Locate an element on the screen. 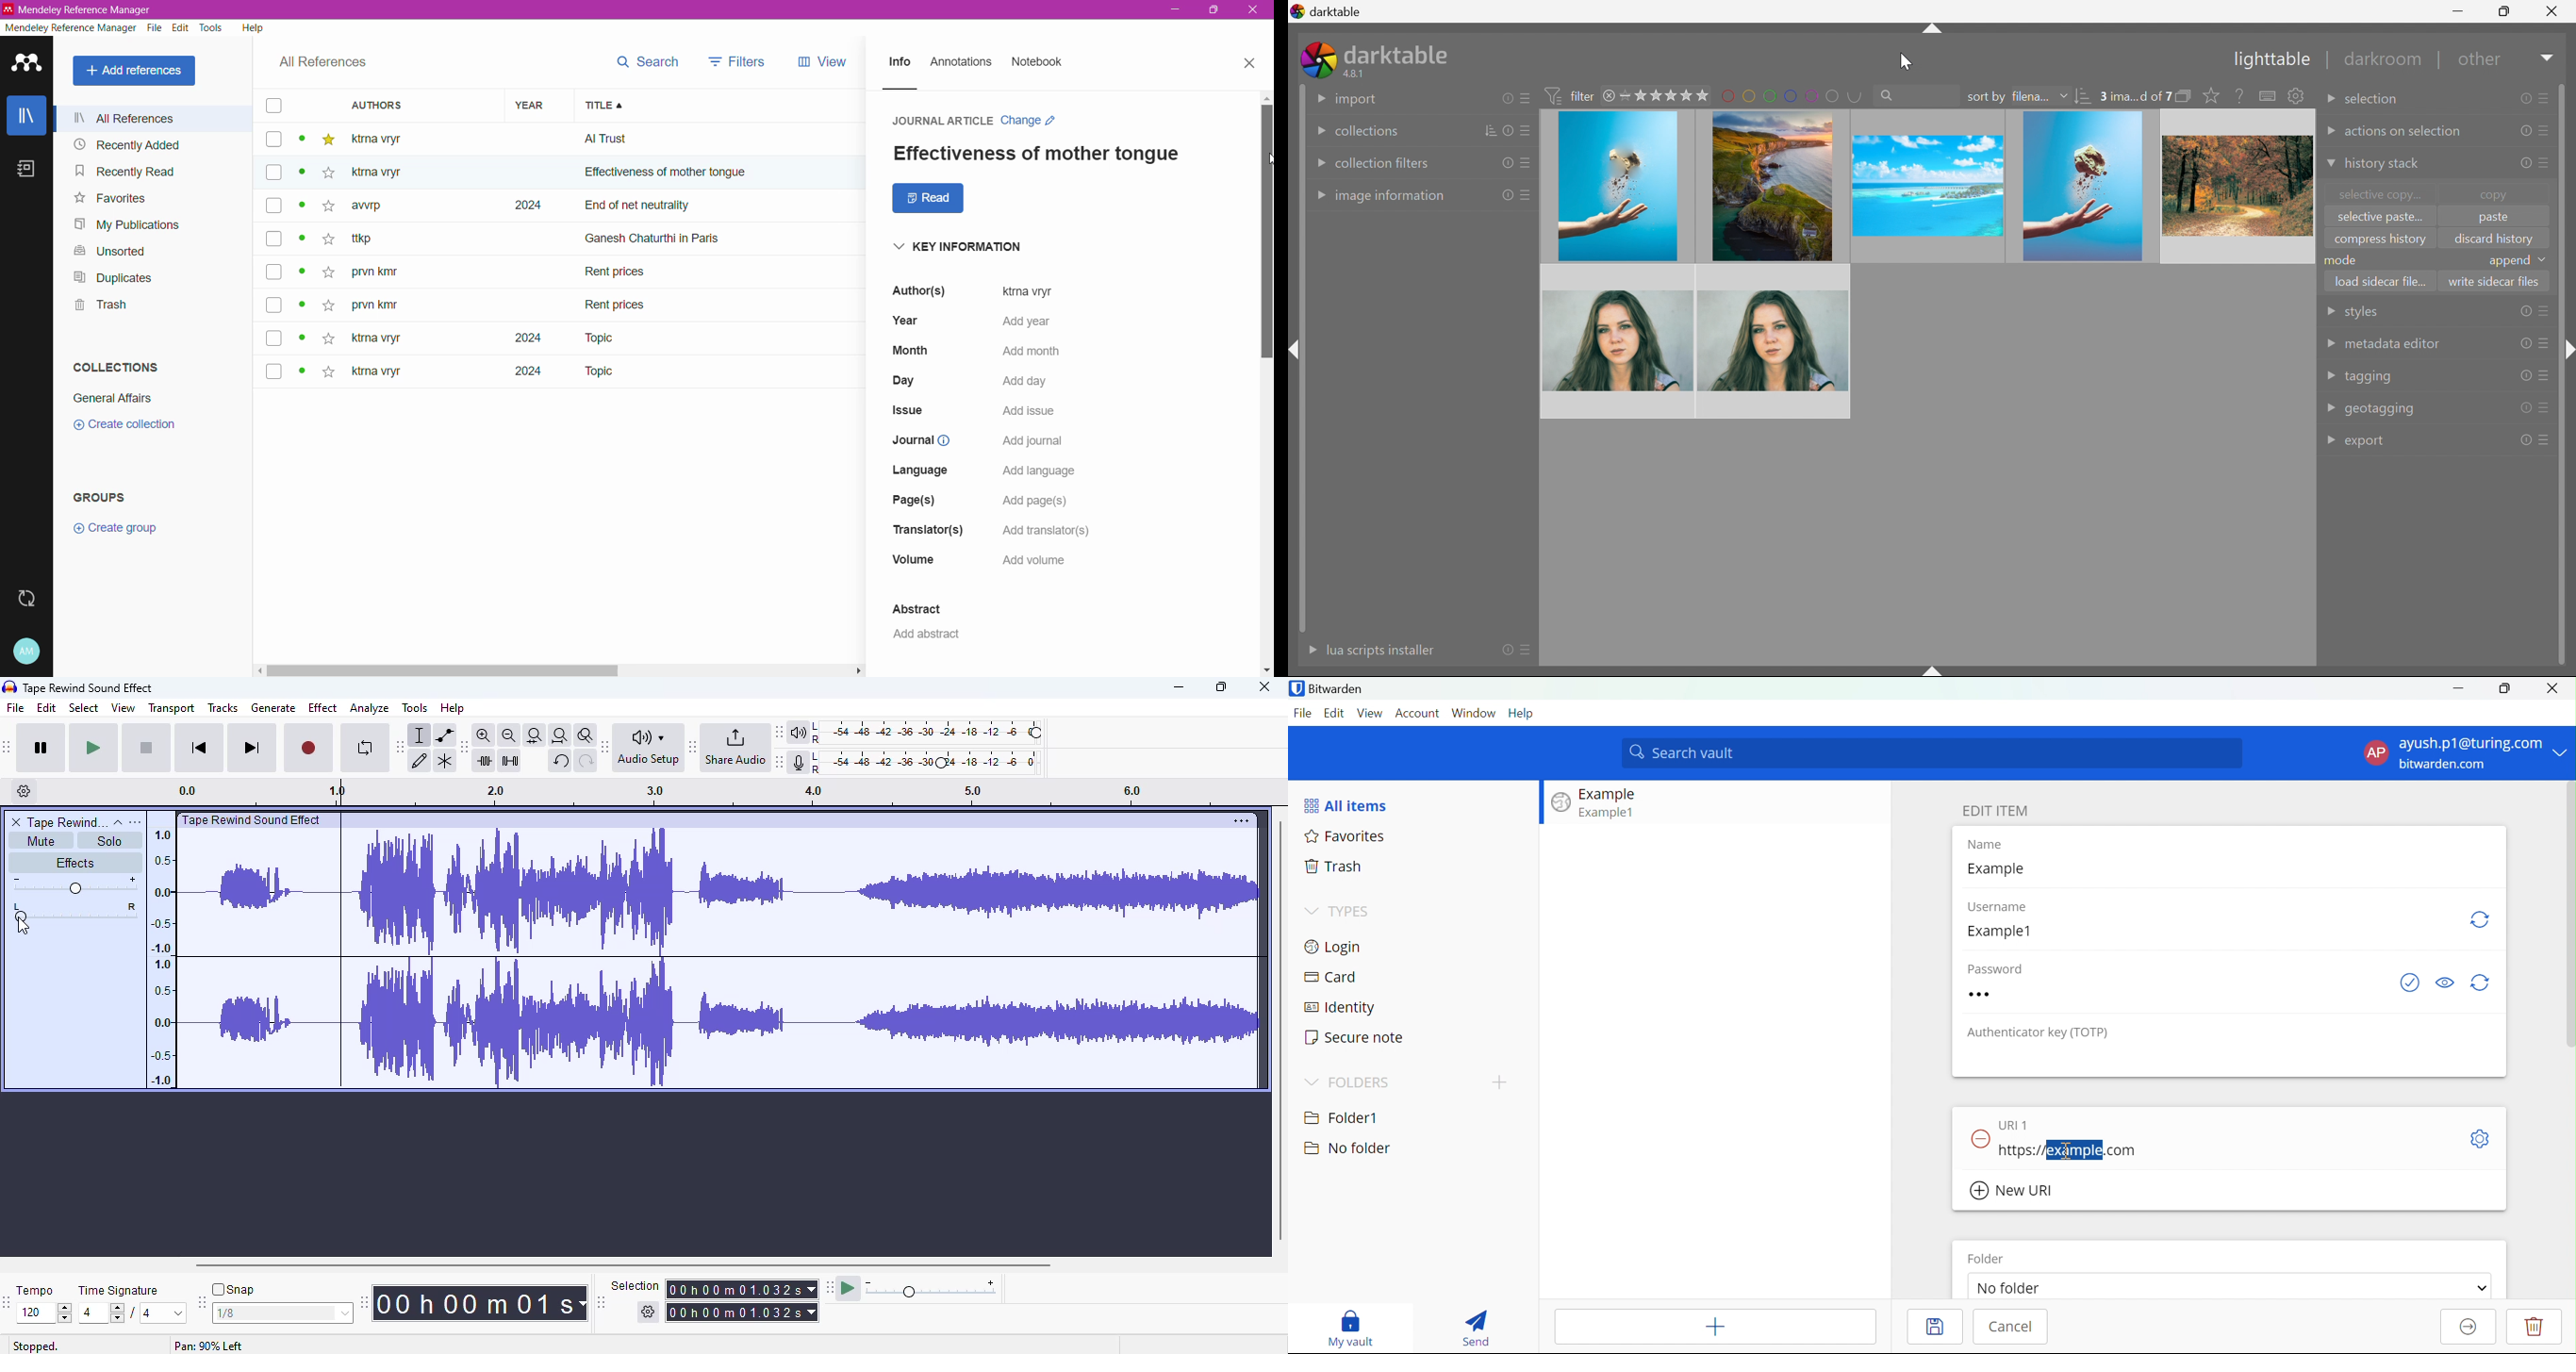 This screenshot has width=2576, height=1372. Username is located at coordinates (2005, 908).